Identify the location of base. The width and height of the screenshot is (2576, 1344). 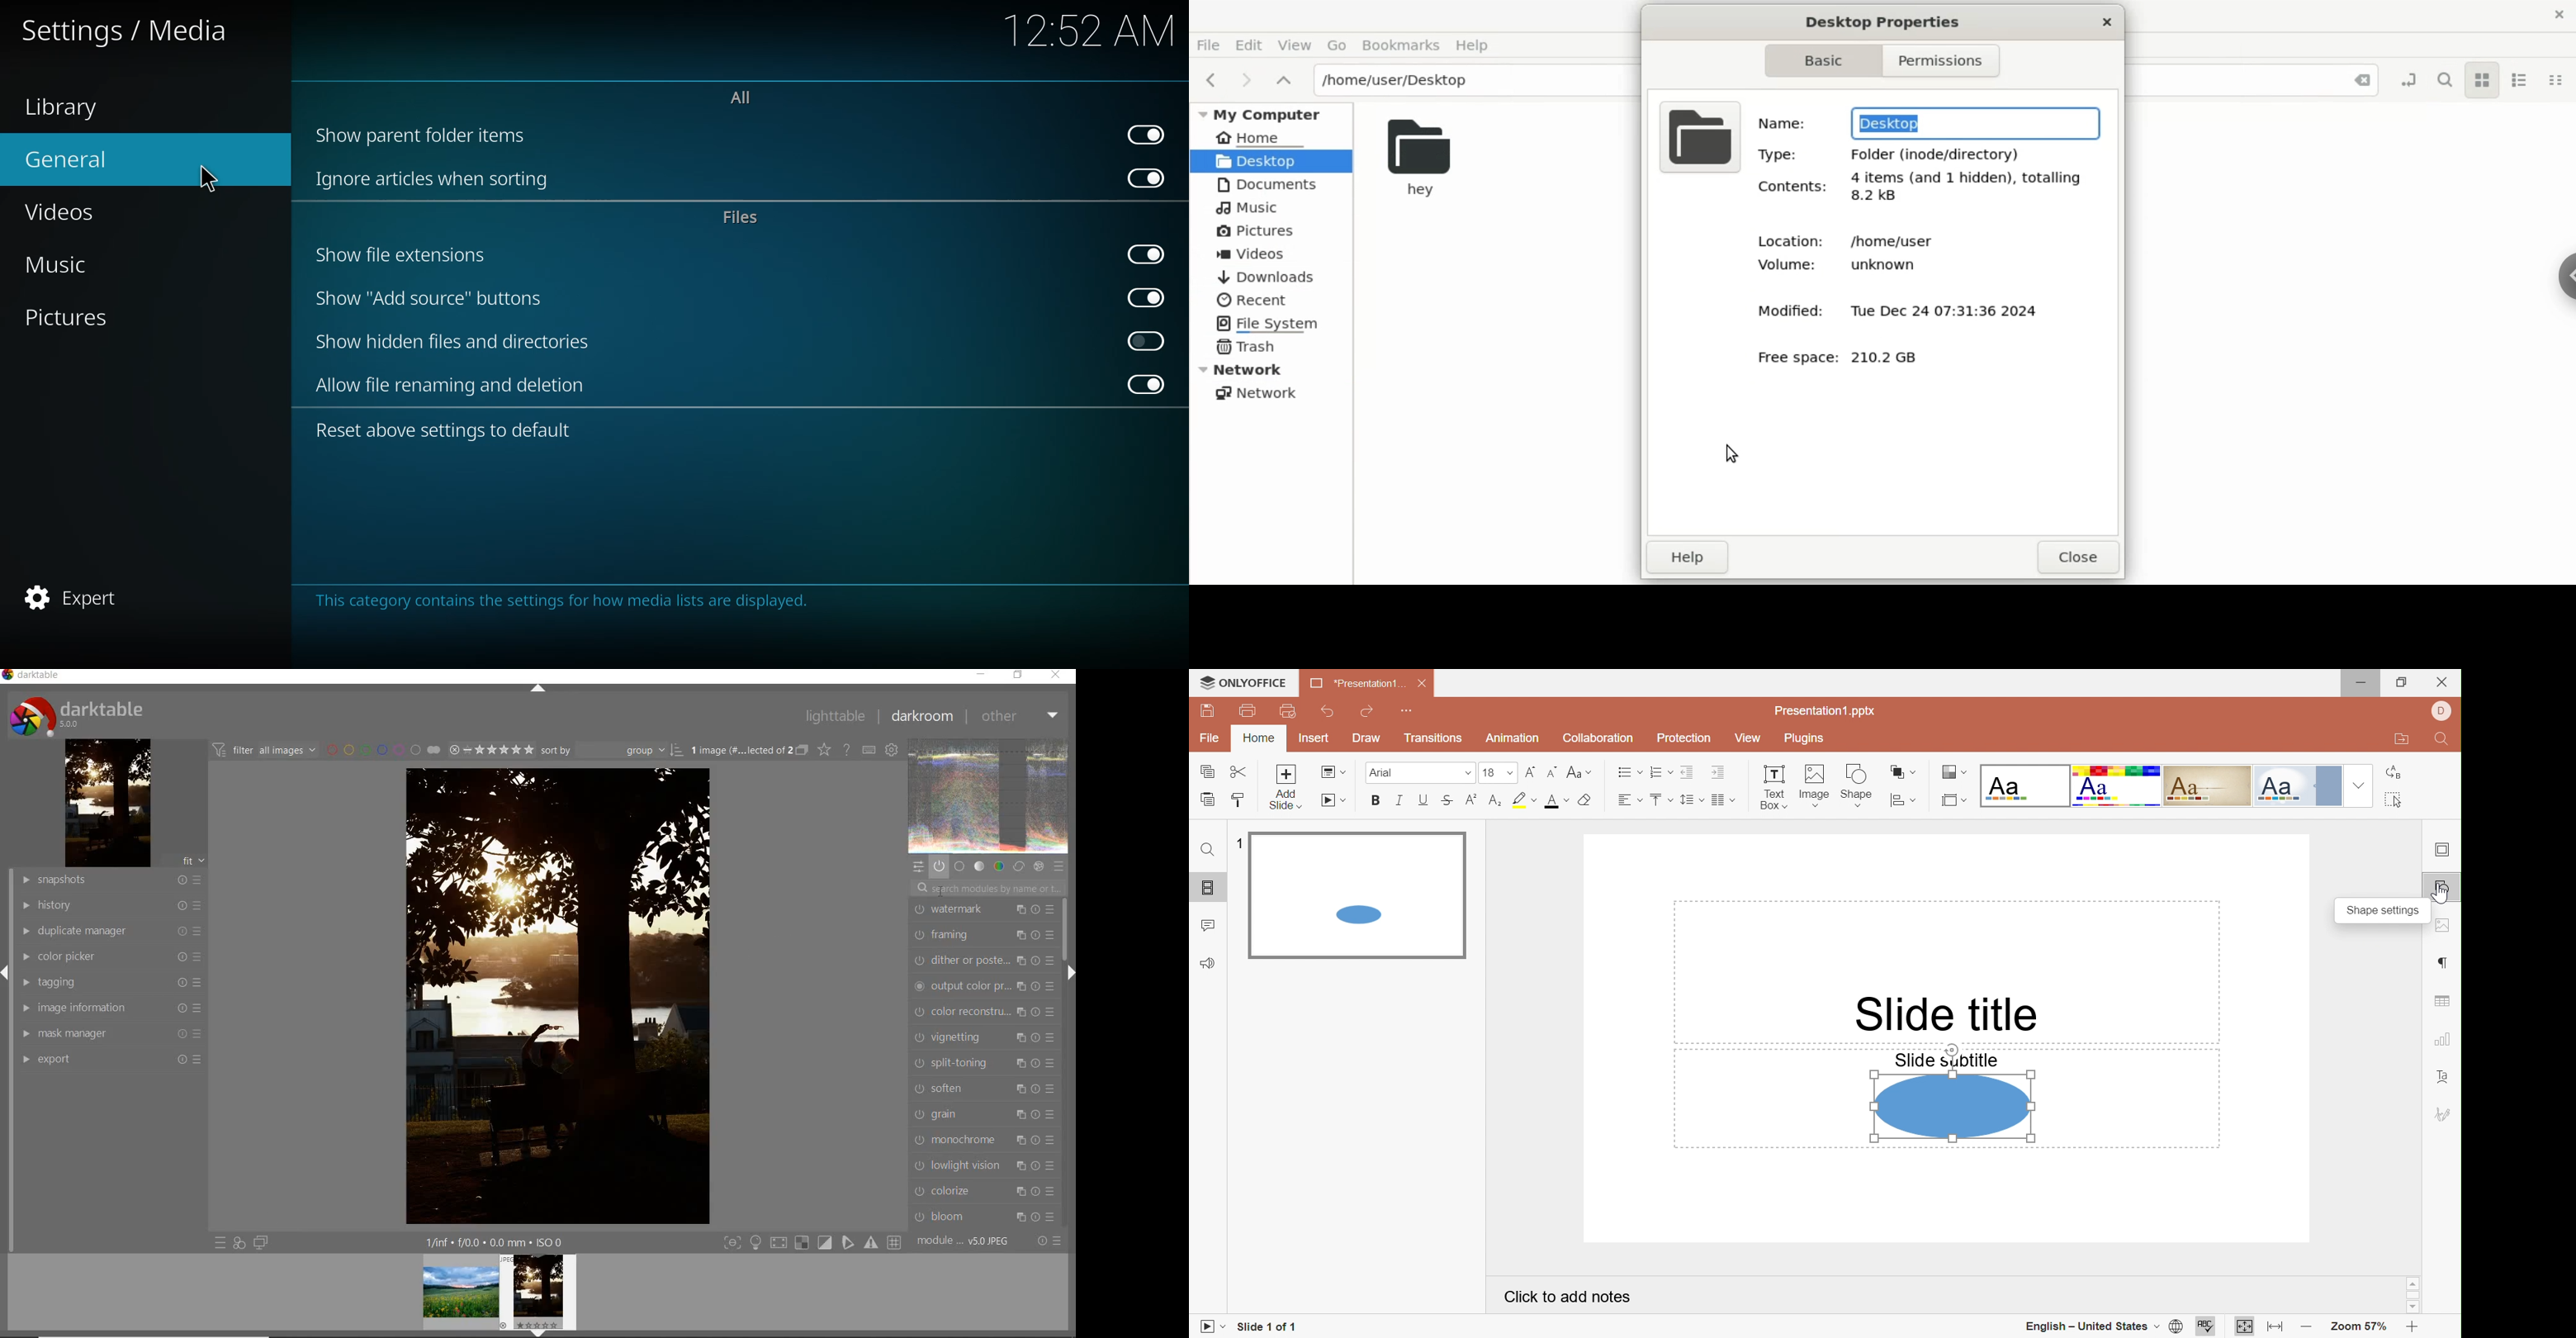
(960, 866).